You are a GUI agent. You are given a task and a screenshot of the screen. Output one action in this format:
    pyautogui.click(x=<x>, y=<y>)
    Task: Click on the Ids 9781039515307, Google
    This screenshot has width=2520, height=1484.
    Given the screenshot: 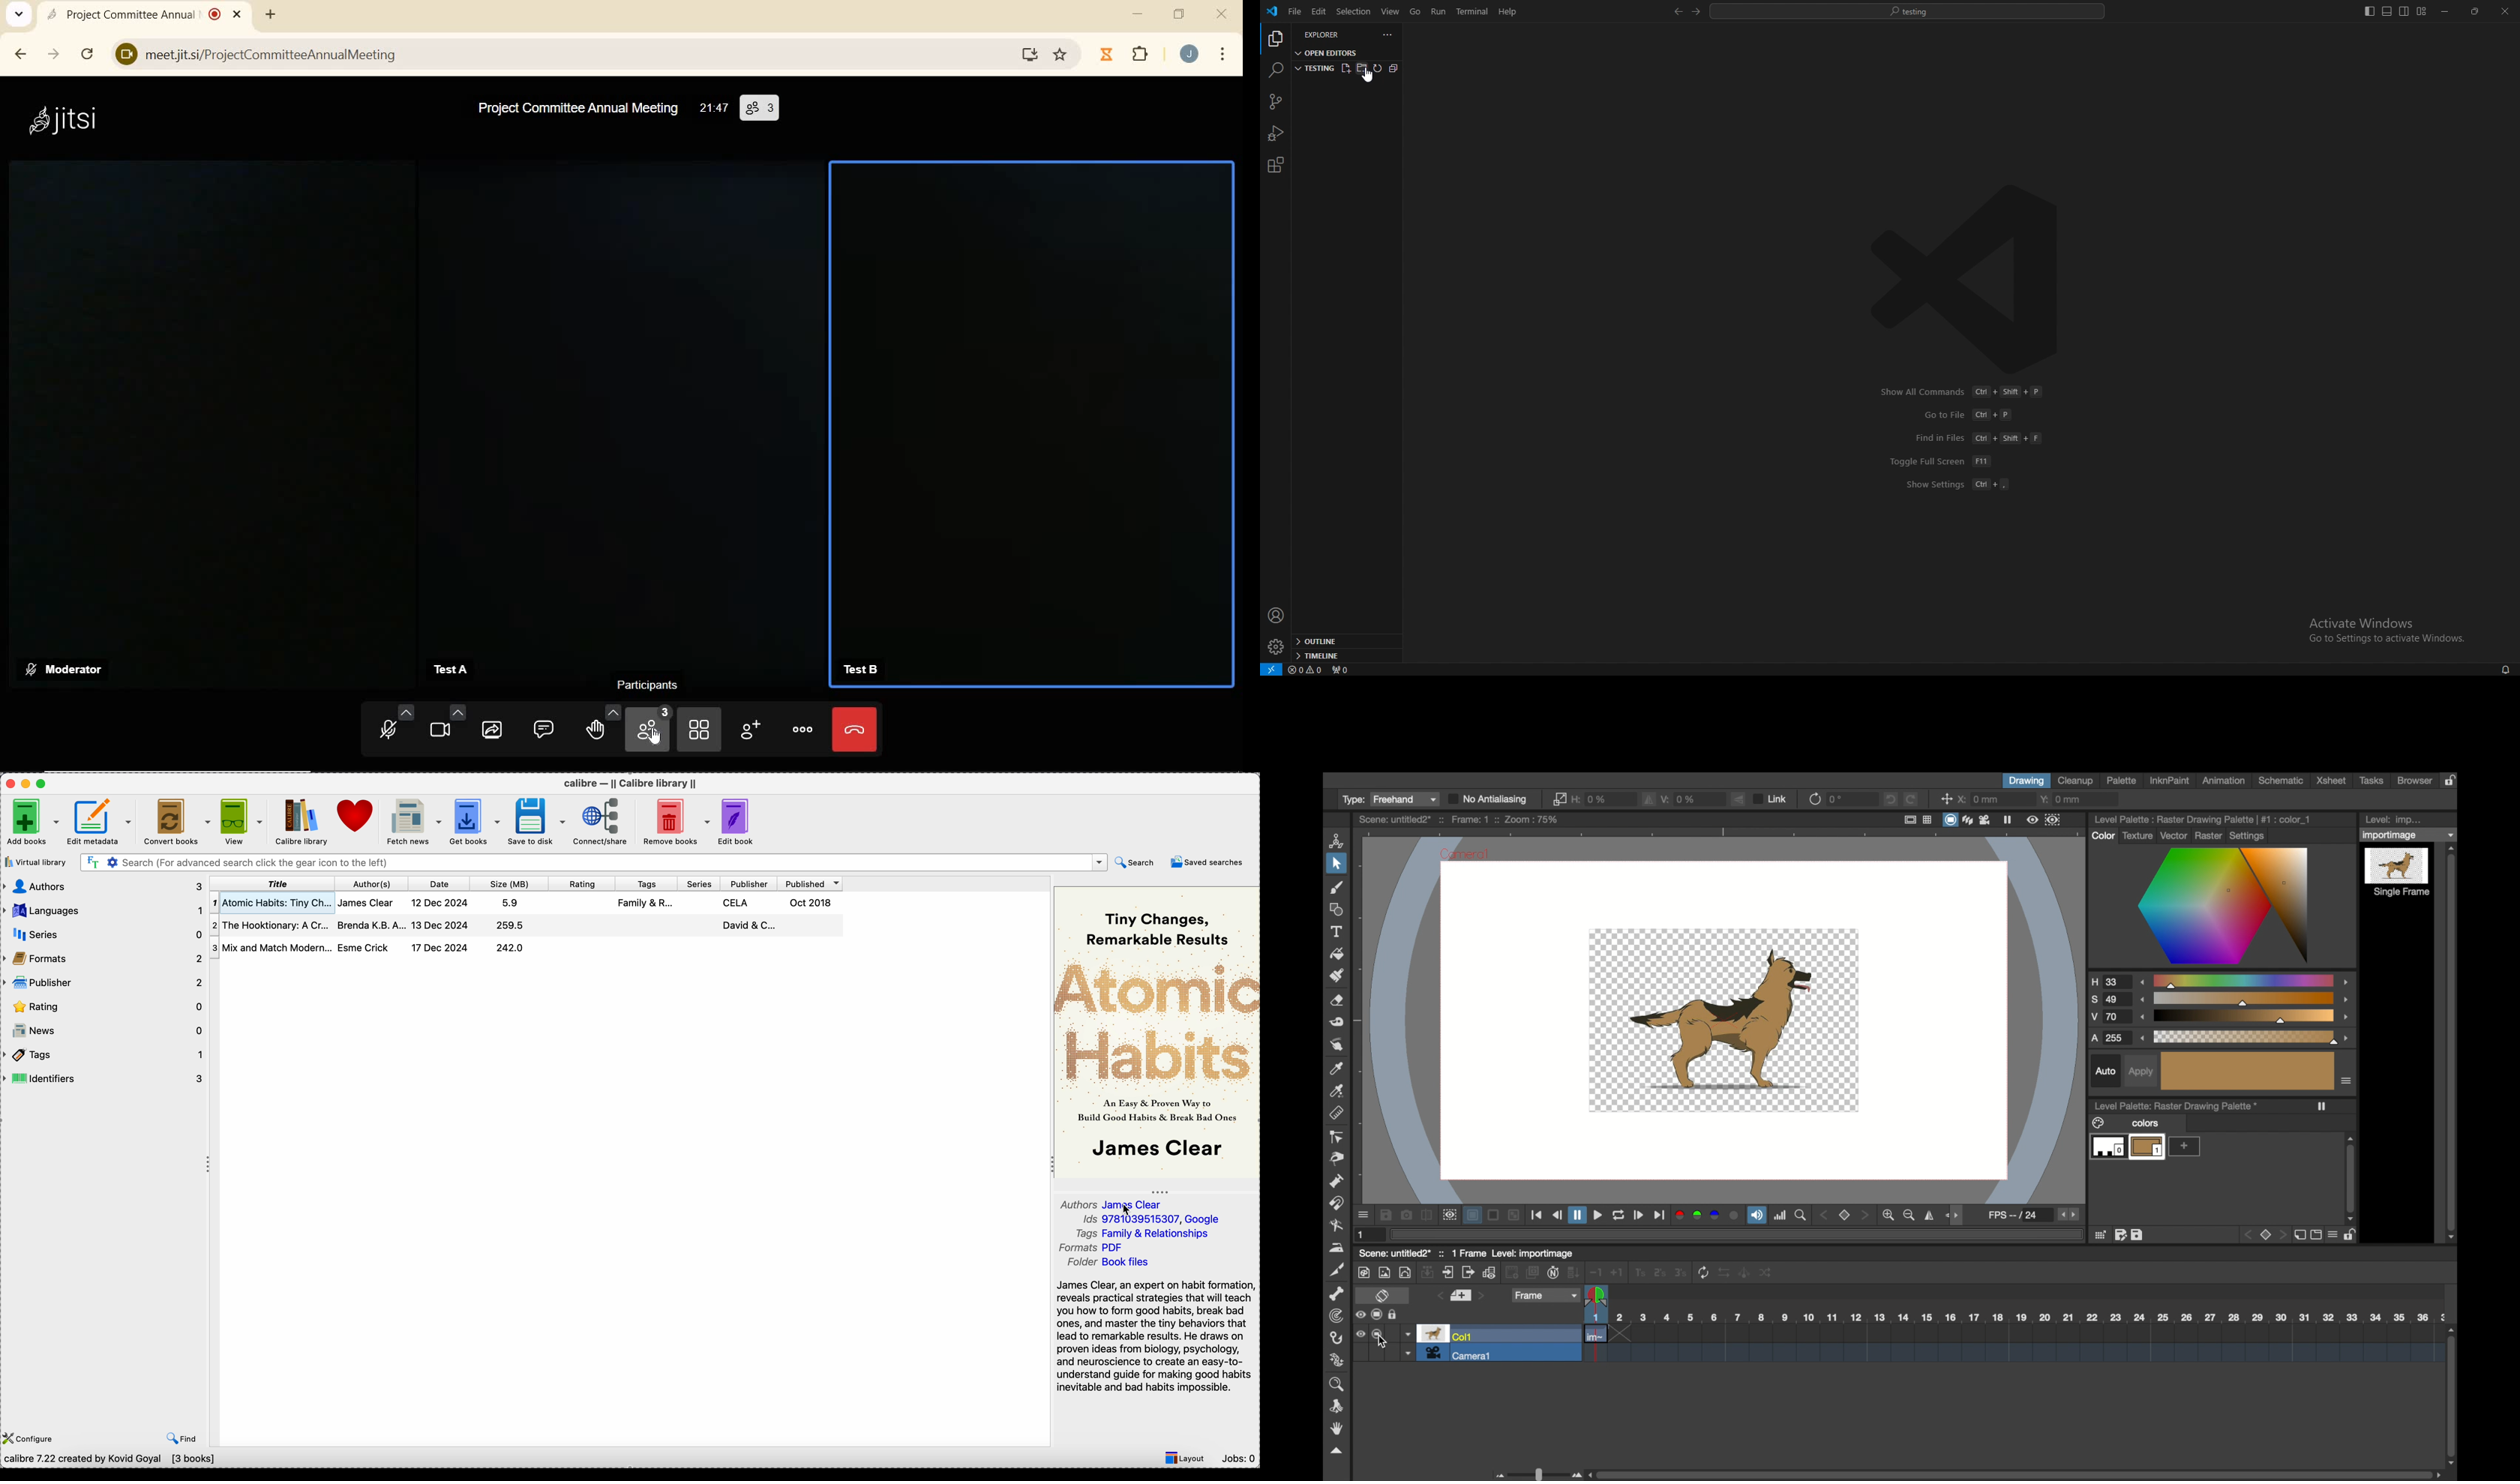 What is the action you would take?
    pyautogui.click(x=1152, y=1218)
    